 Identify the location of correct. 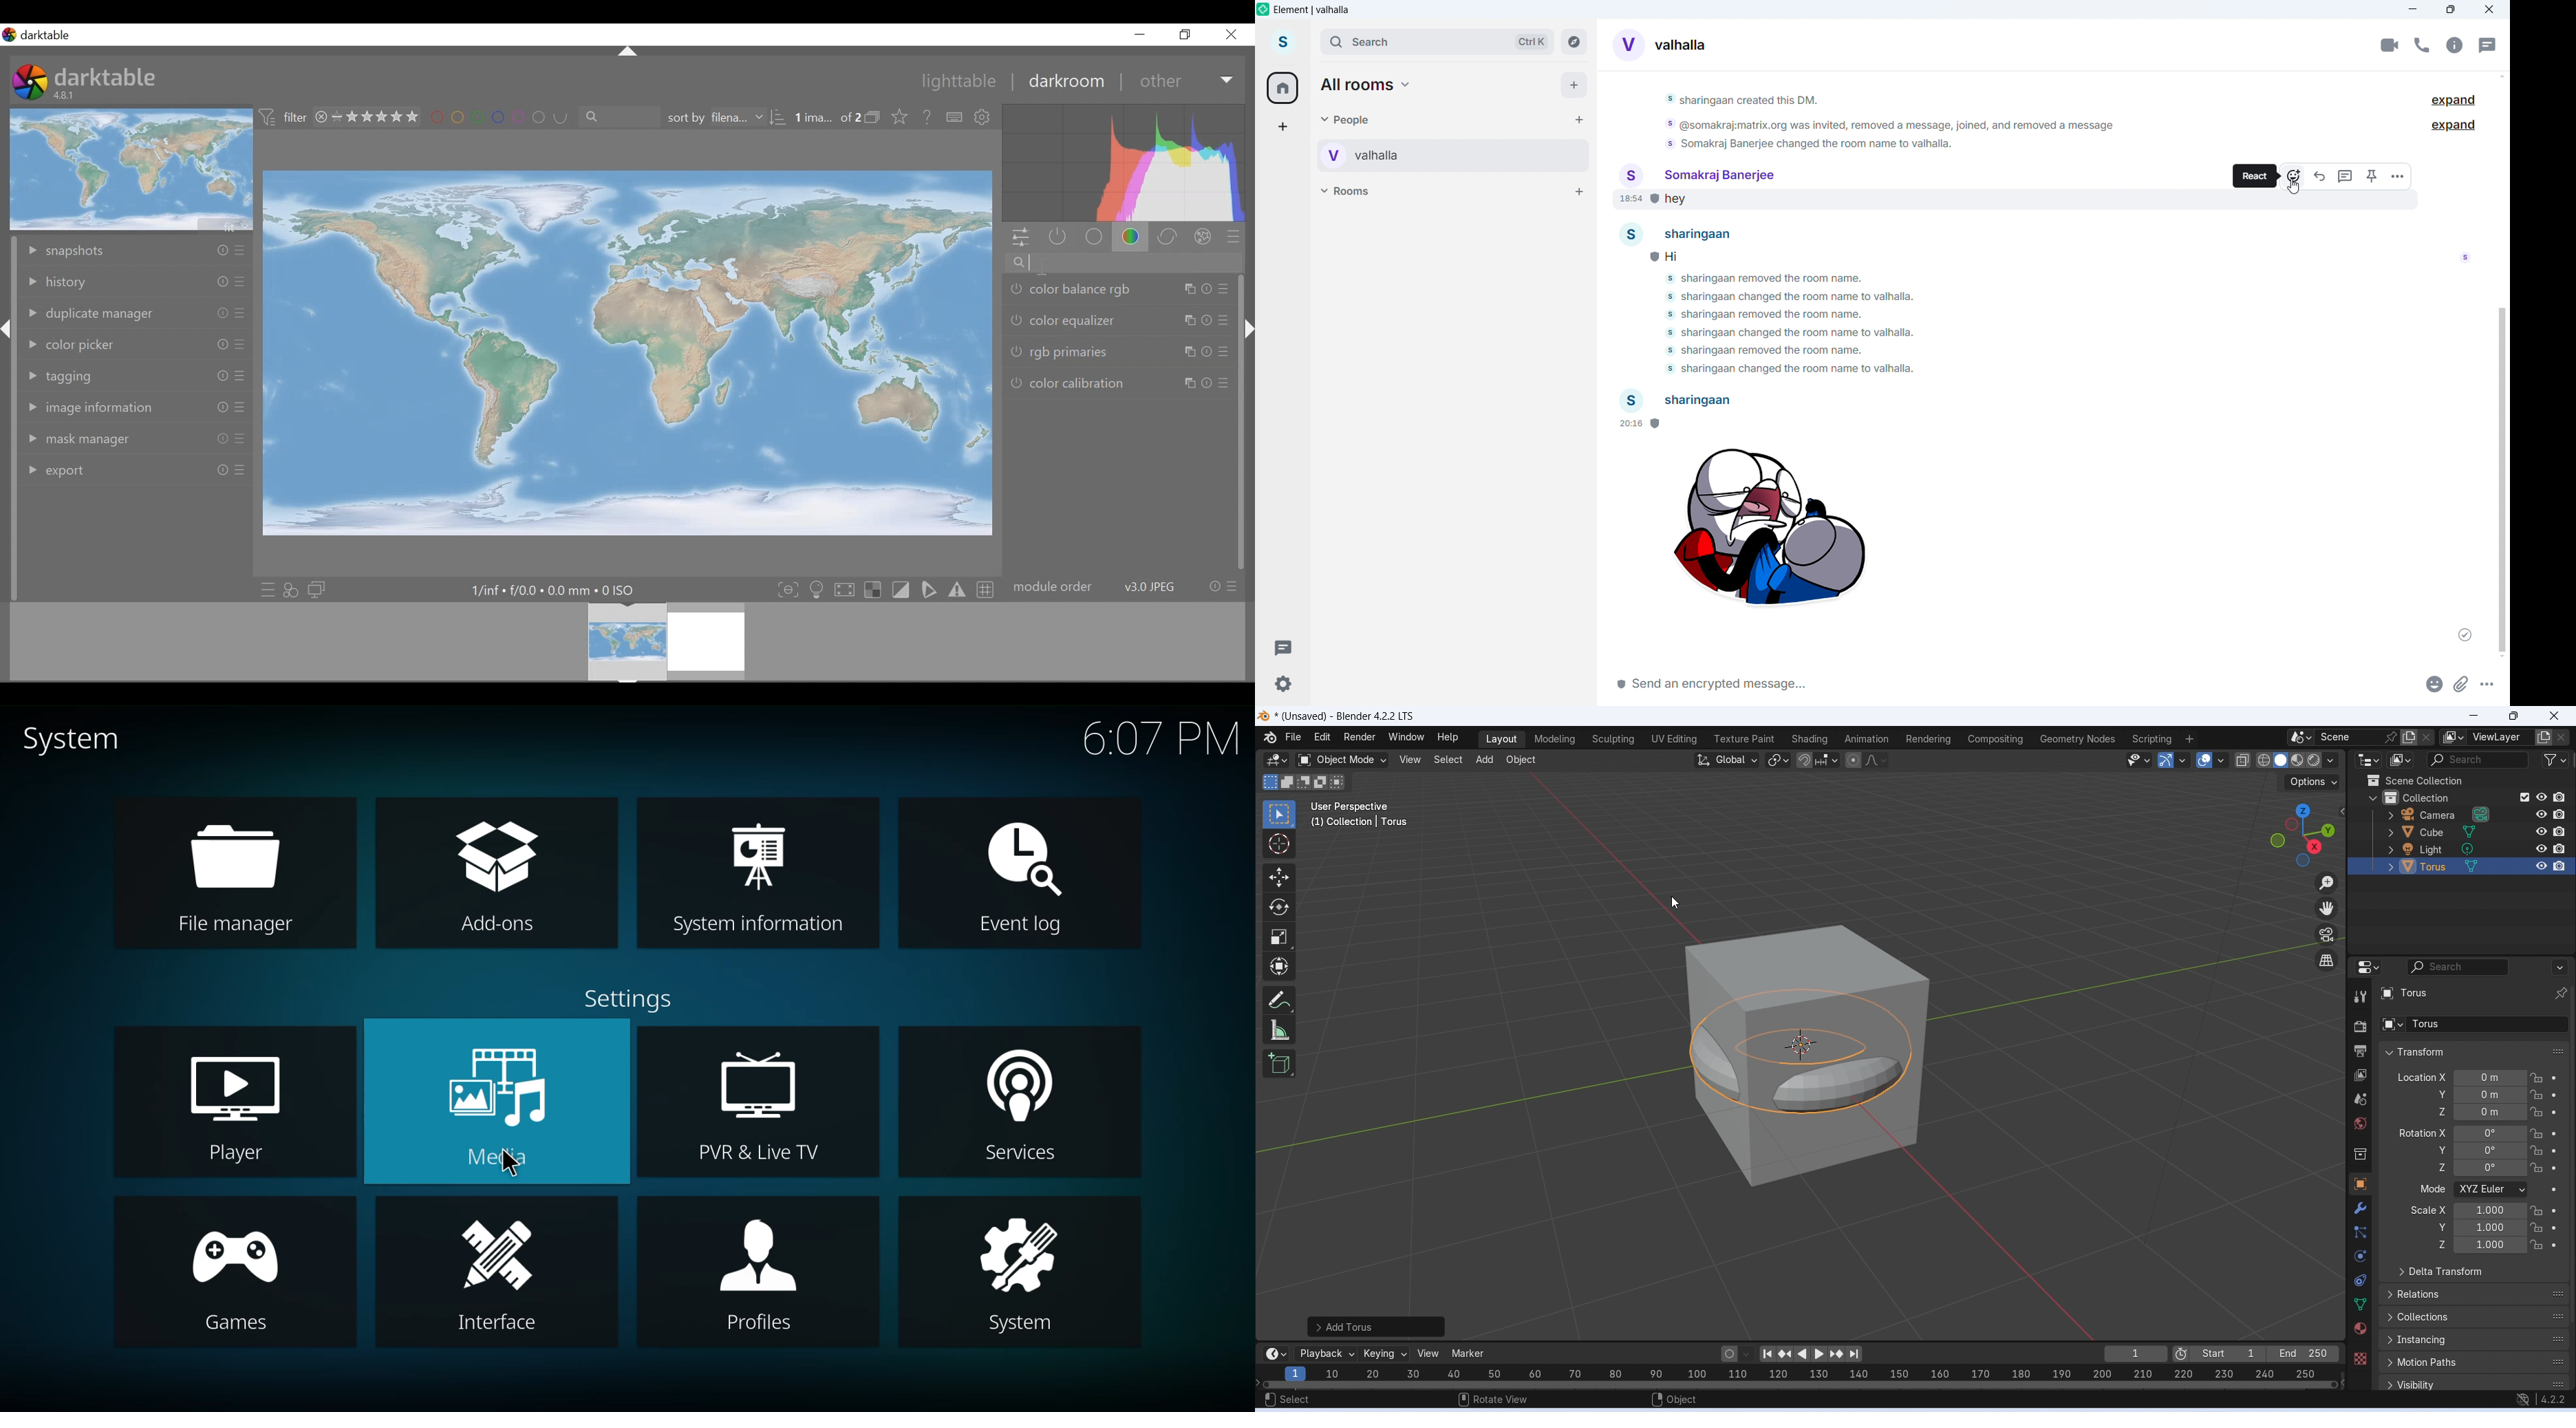
(1167, 236).